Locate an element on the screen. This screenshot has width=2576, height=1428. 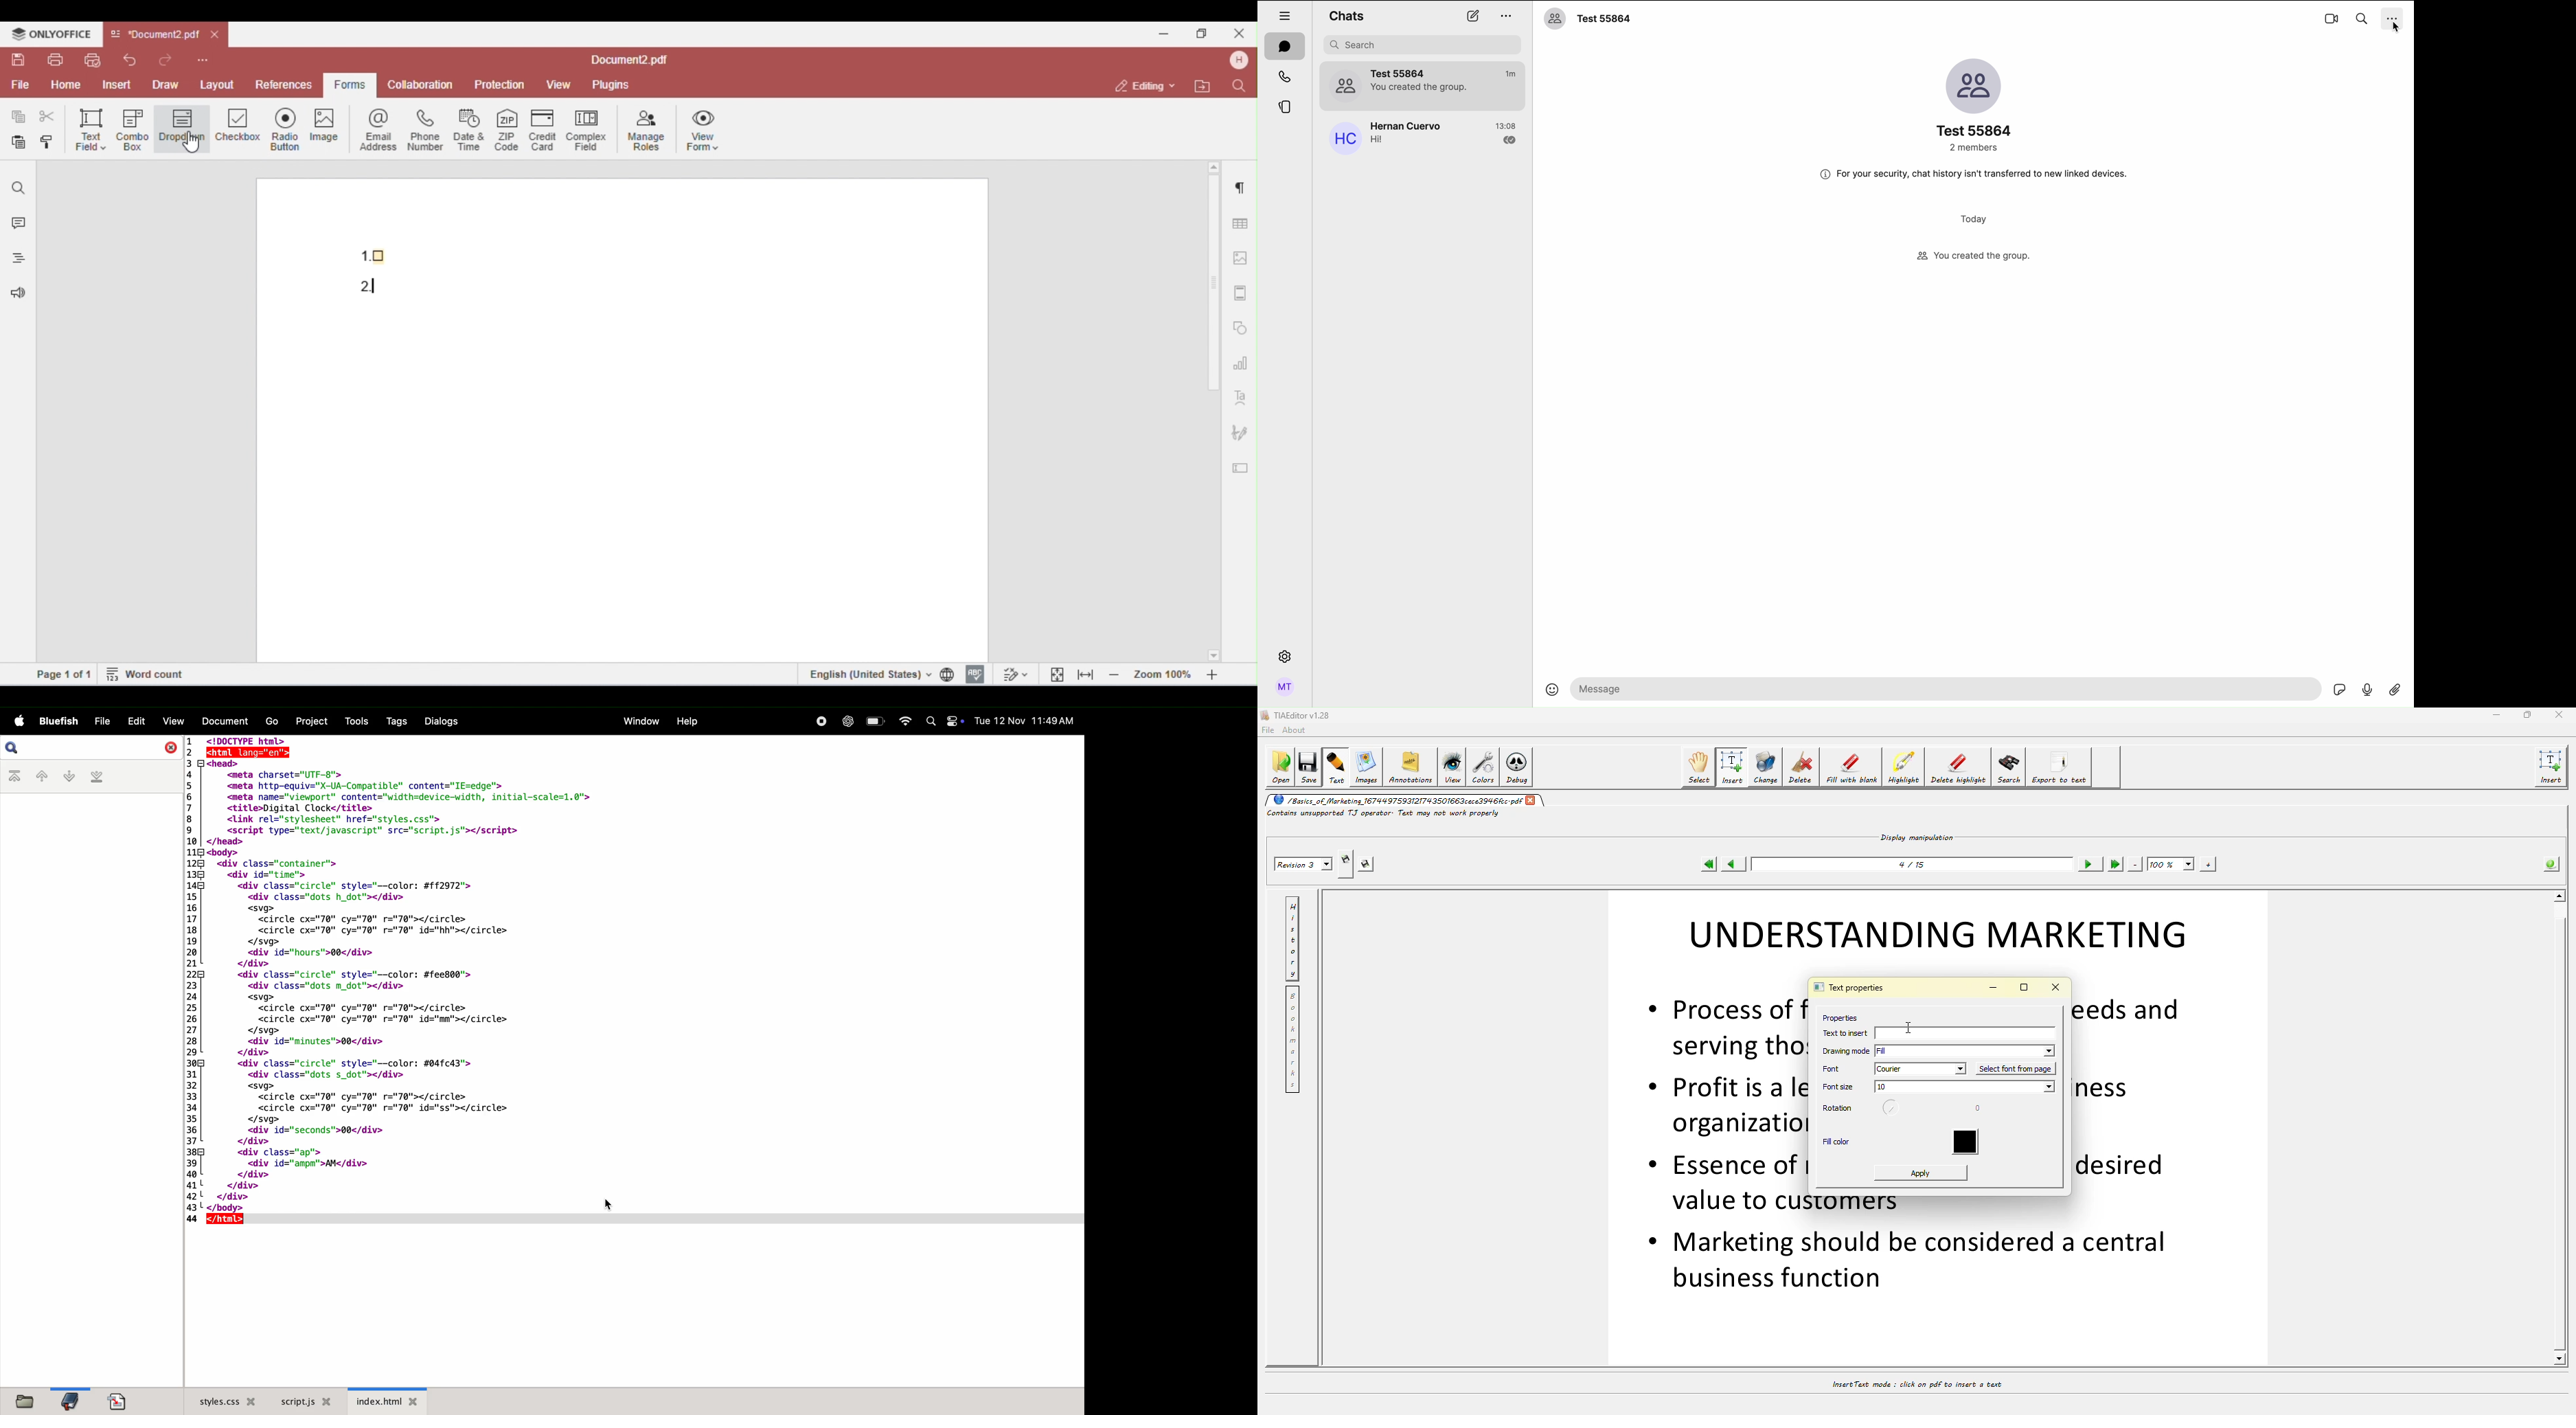
code block is located at coordinates (387, 980).